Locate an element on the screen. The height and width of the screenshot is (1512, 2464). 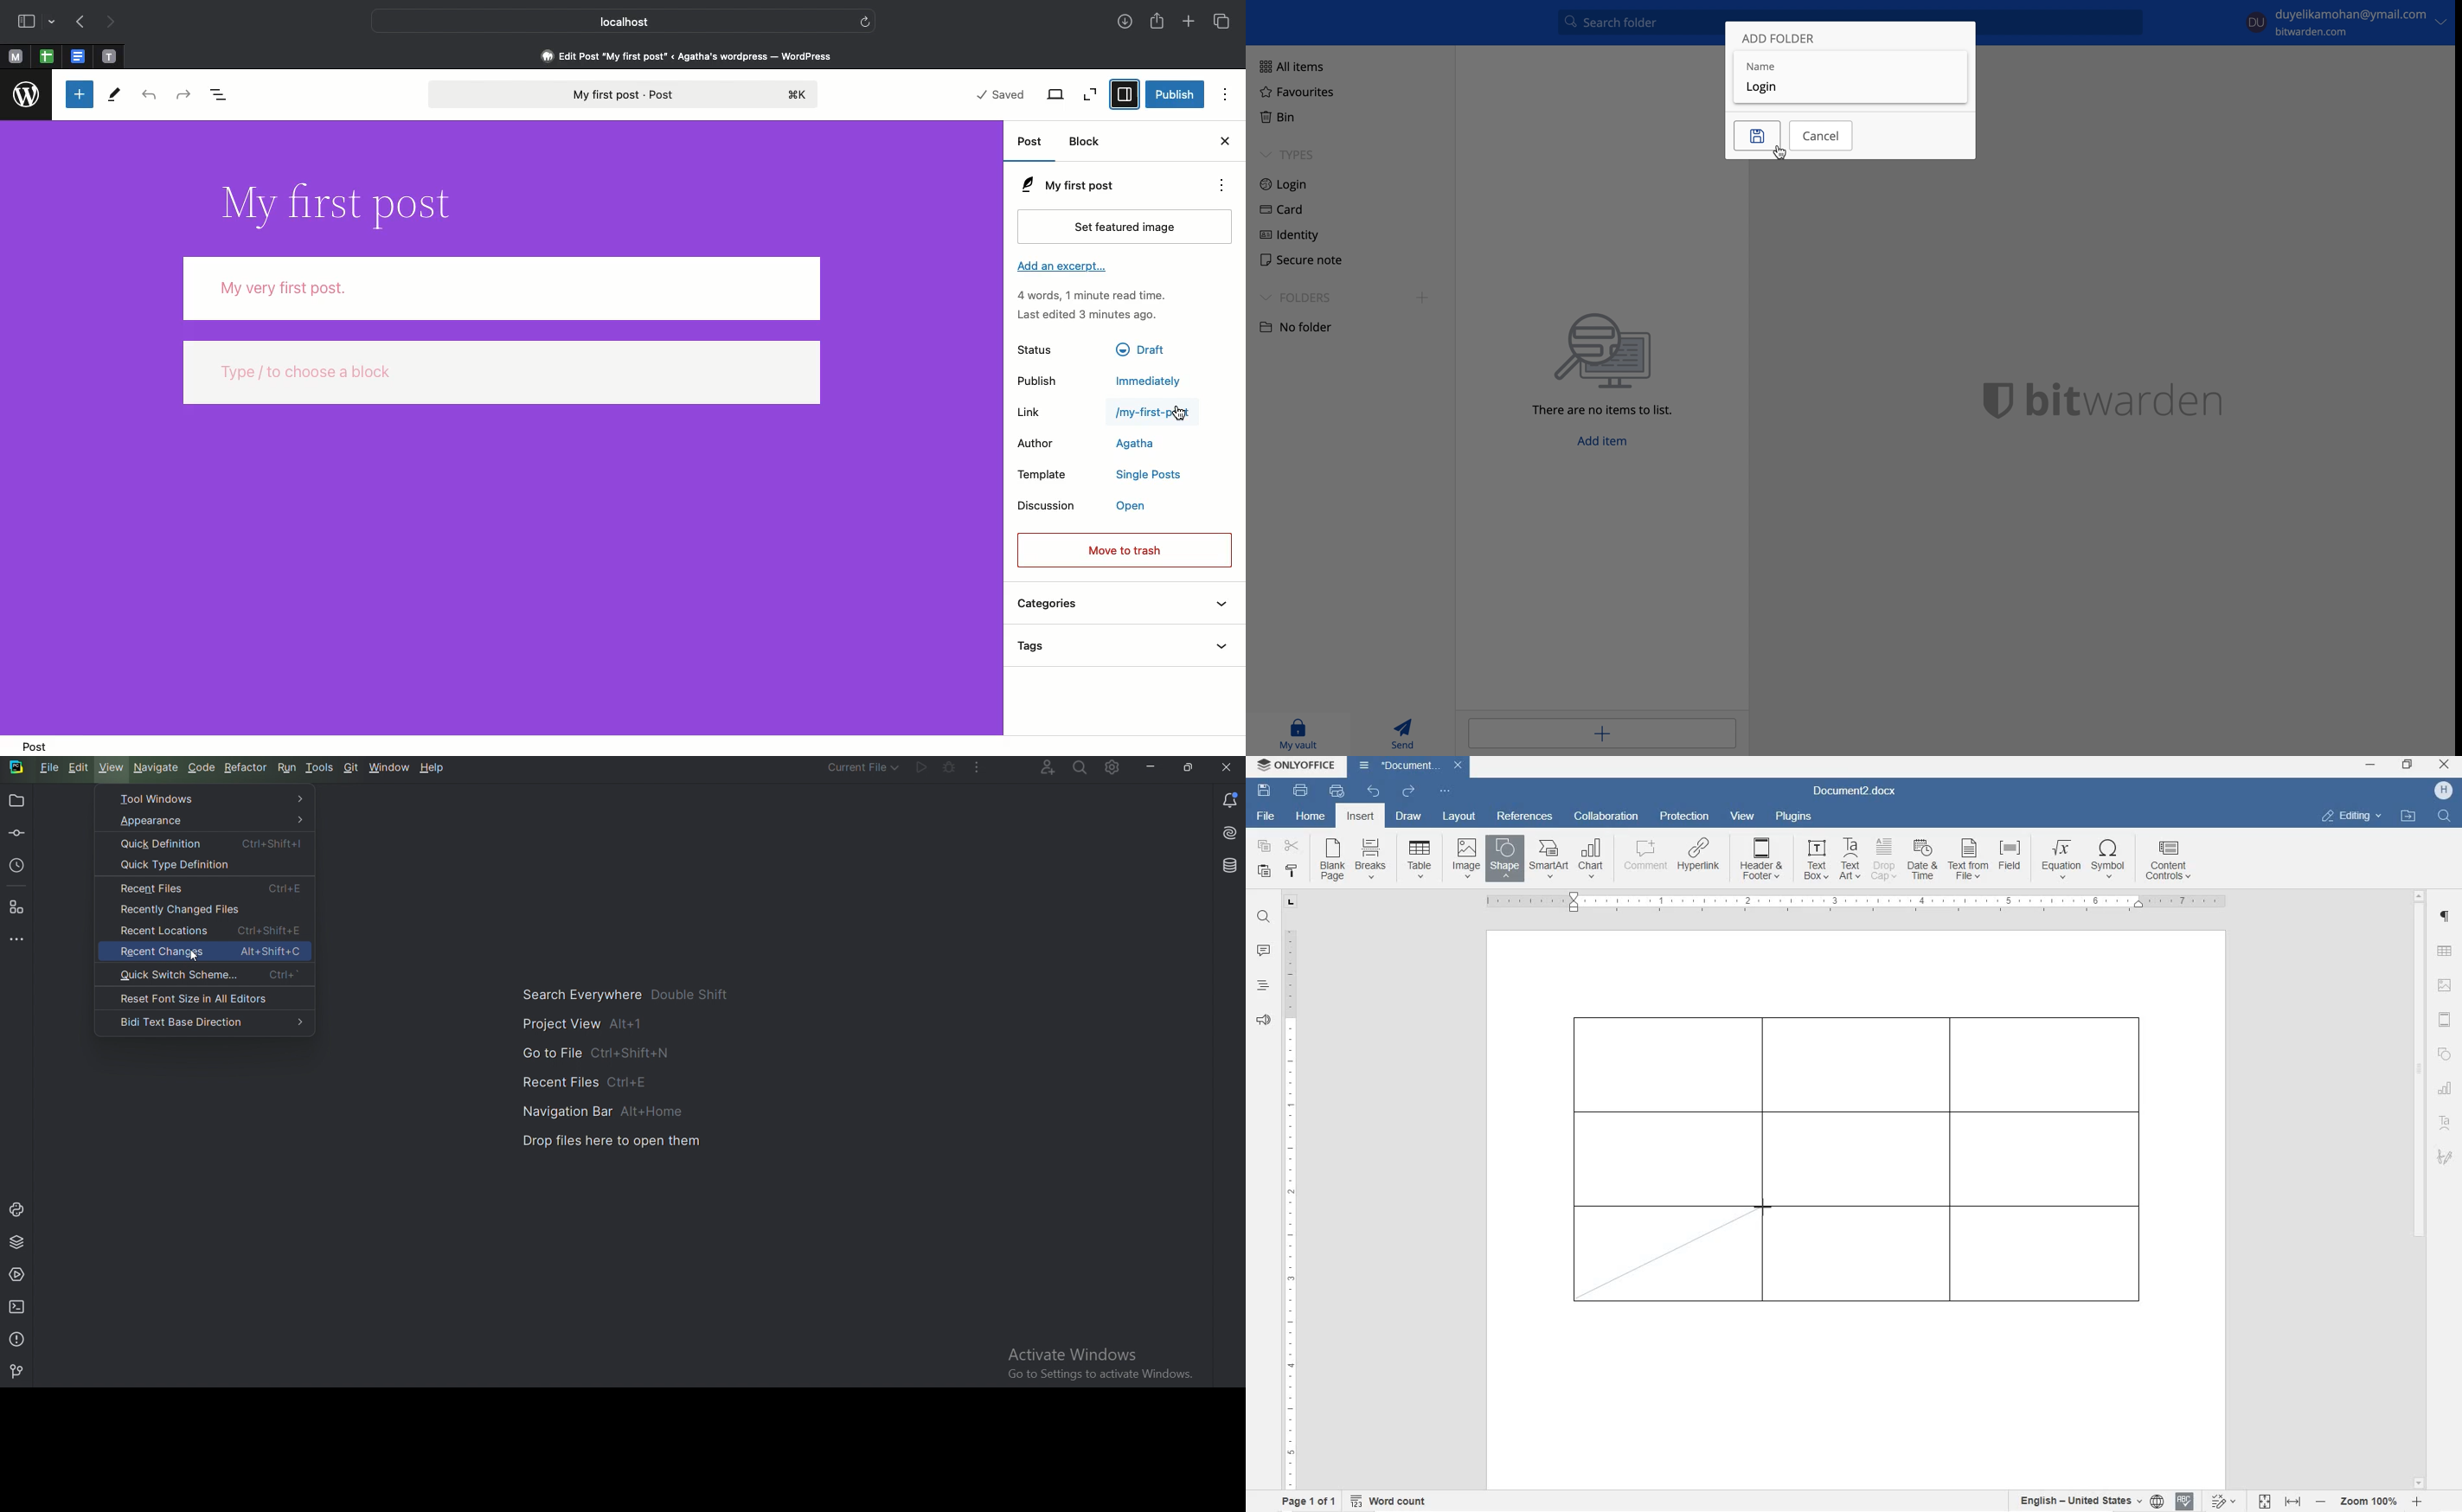
view is located at coordinates (111, 768).